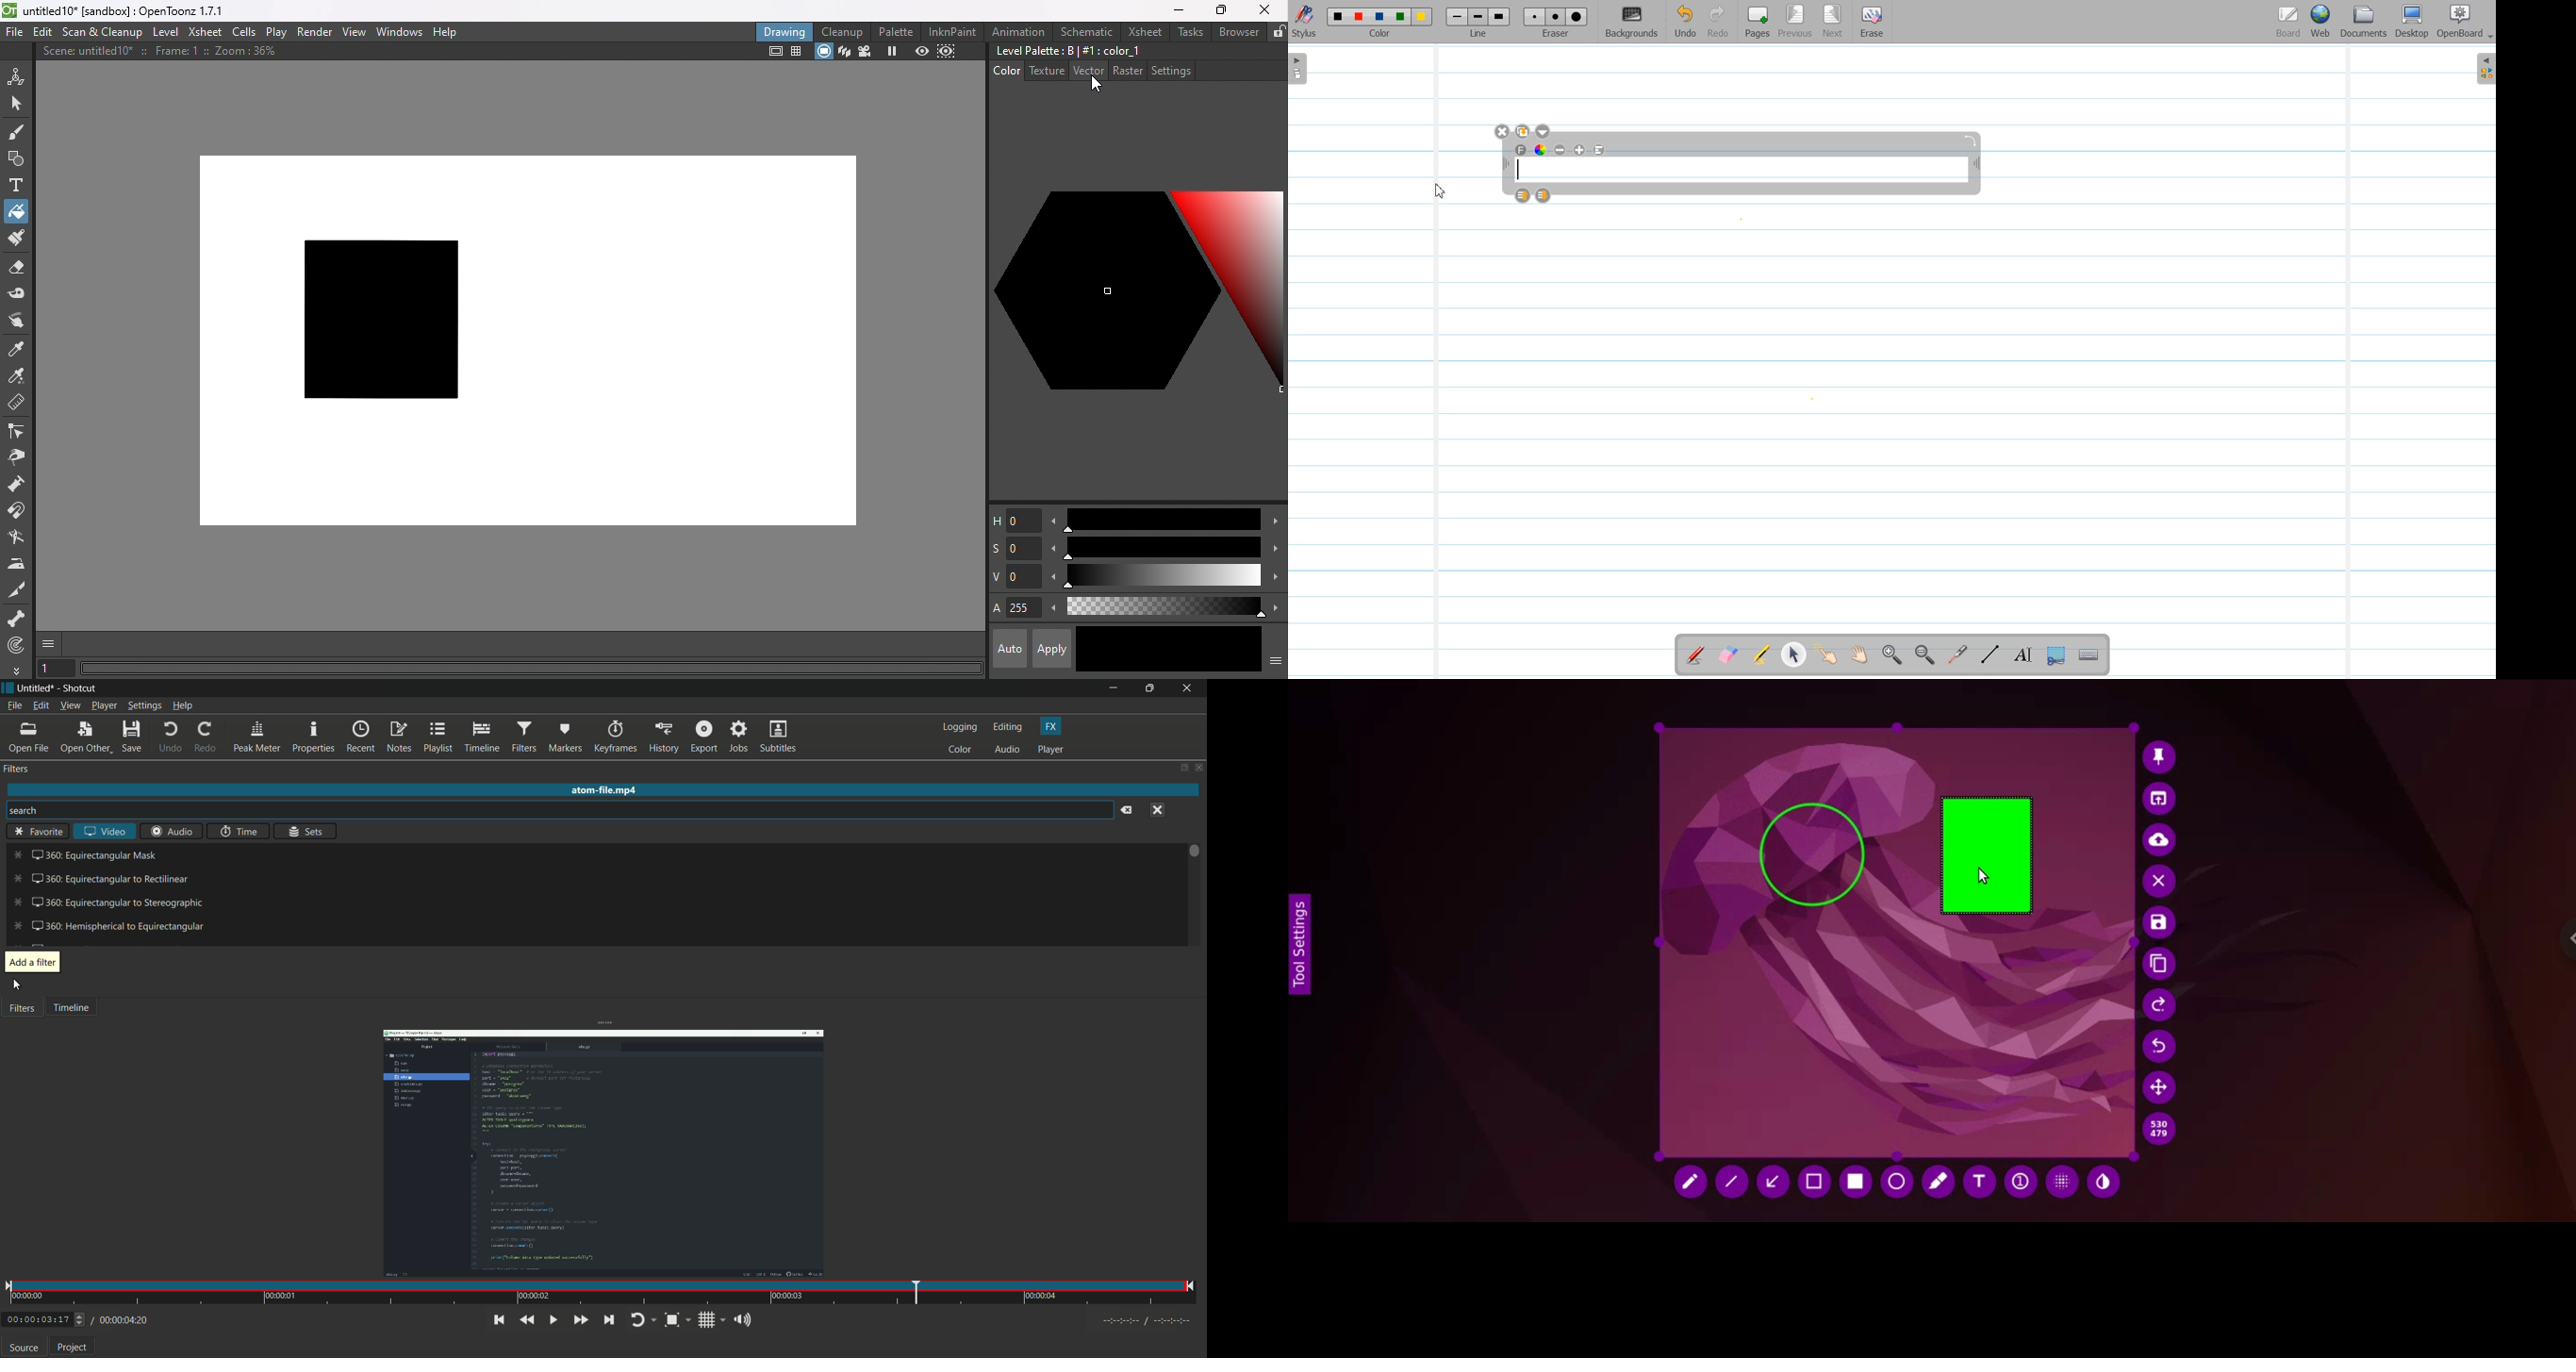 The height and width of the screenshot is (1372, 2576). I want to click on close menu, so click(1157, 810).